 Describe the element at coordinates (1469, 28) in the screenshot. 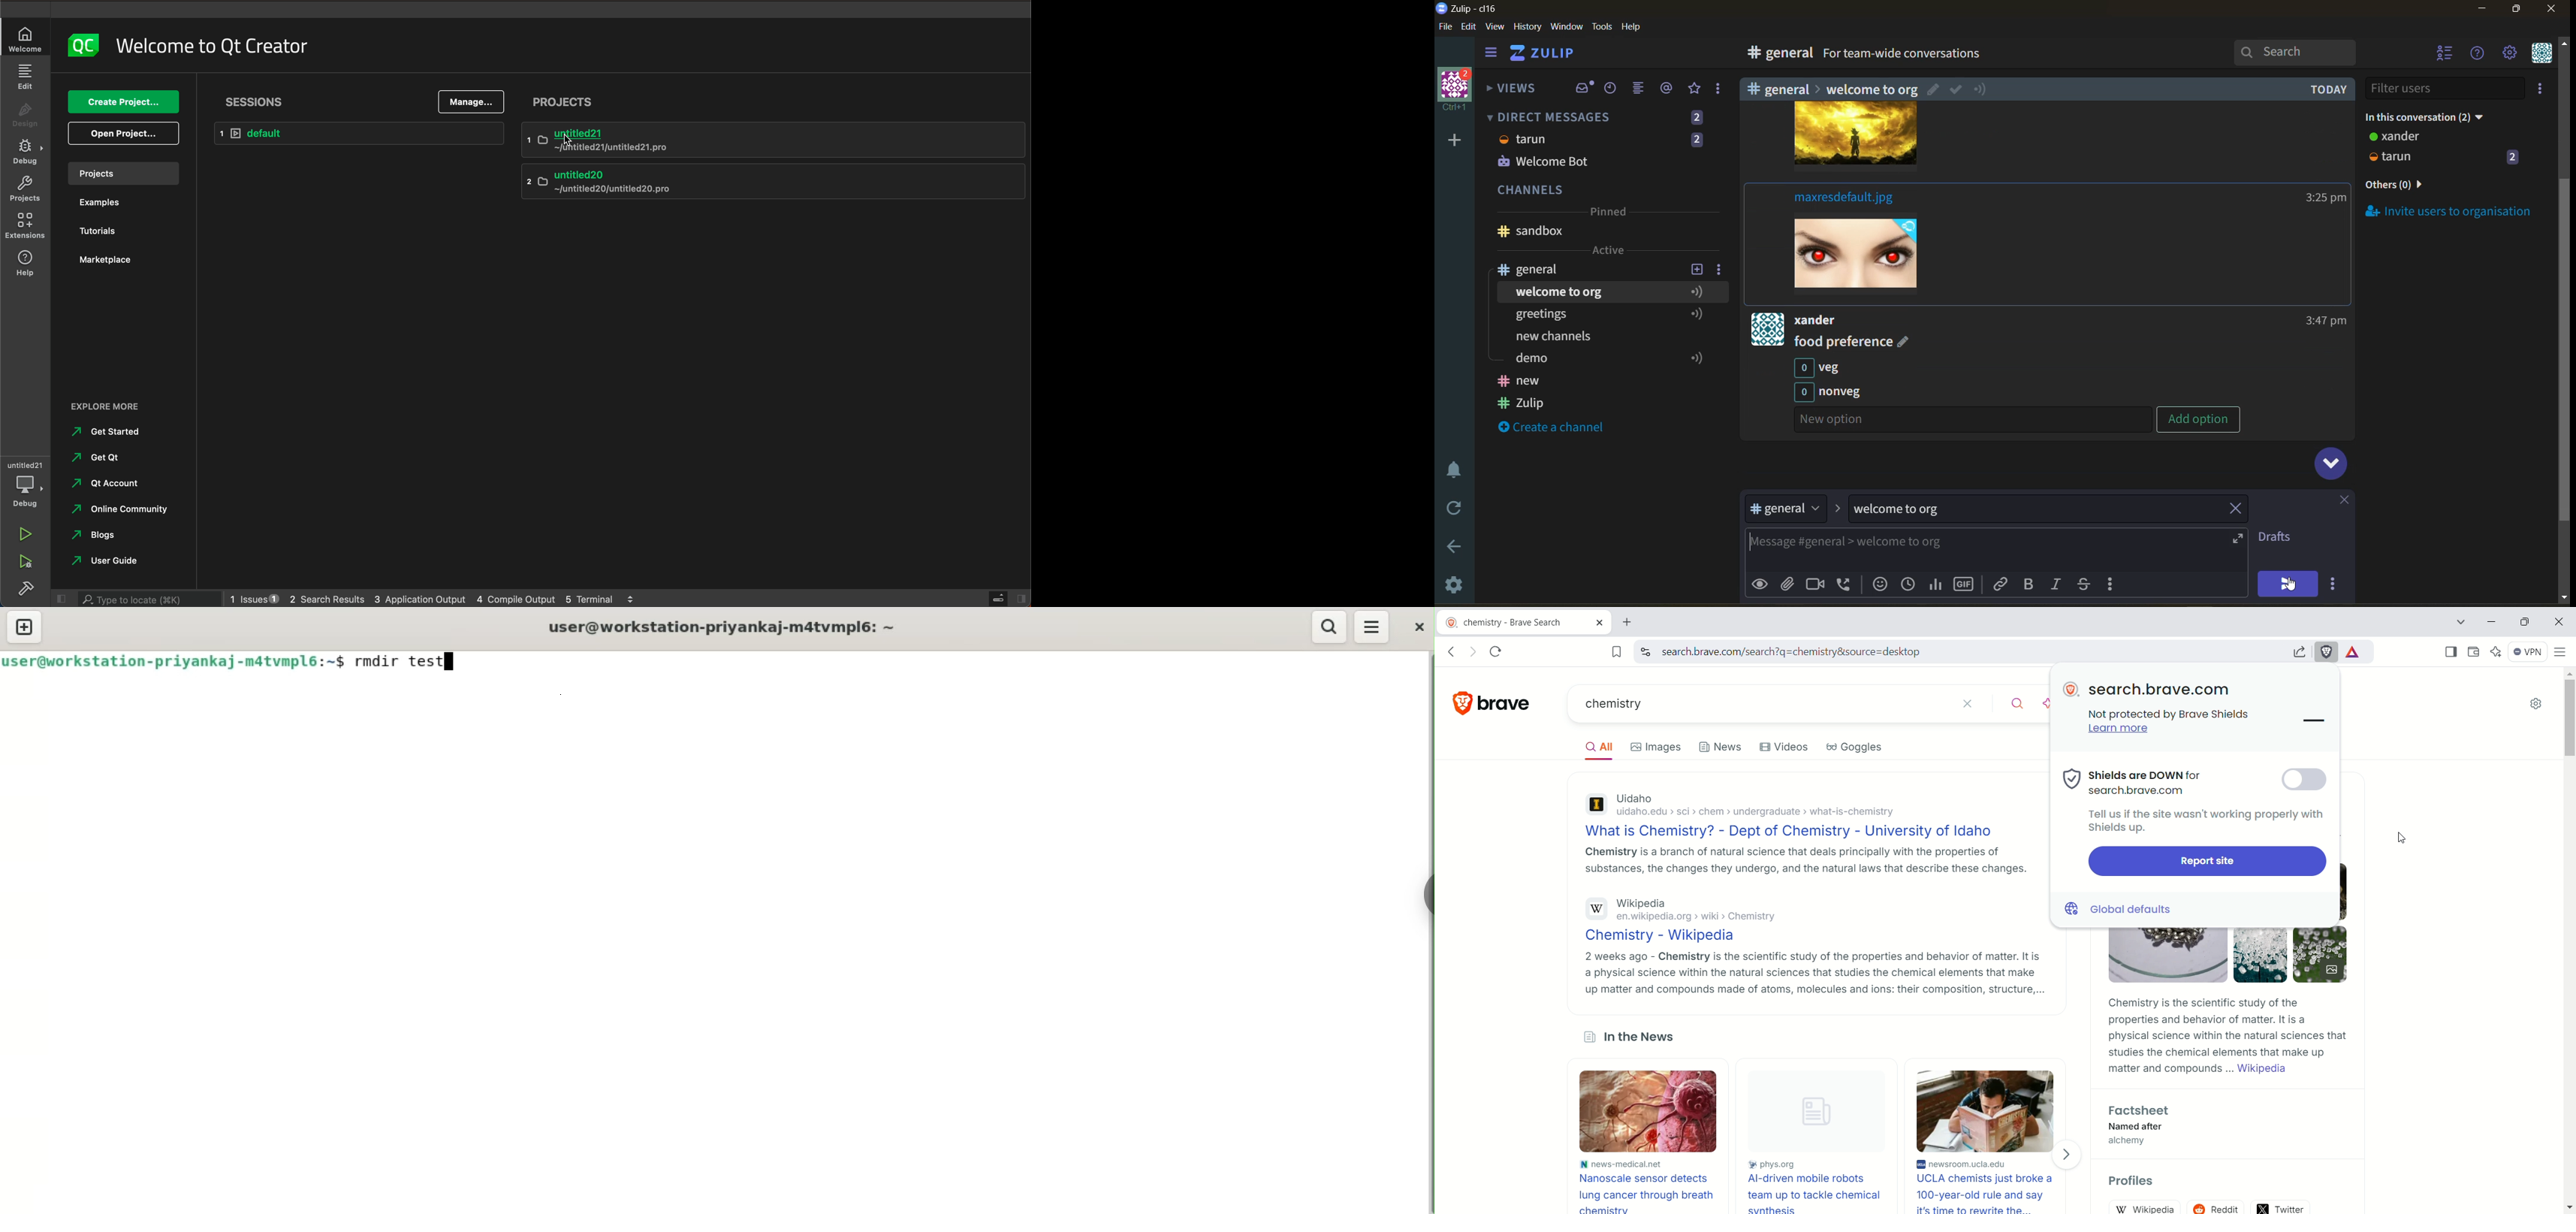

I see `edit` at that location.